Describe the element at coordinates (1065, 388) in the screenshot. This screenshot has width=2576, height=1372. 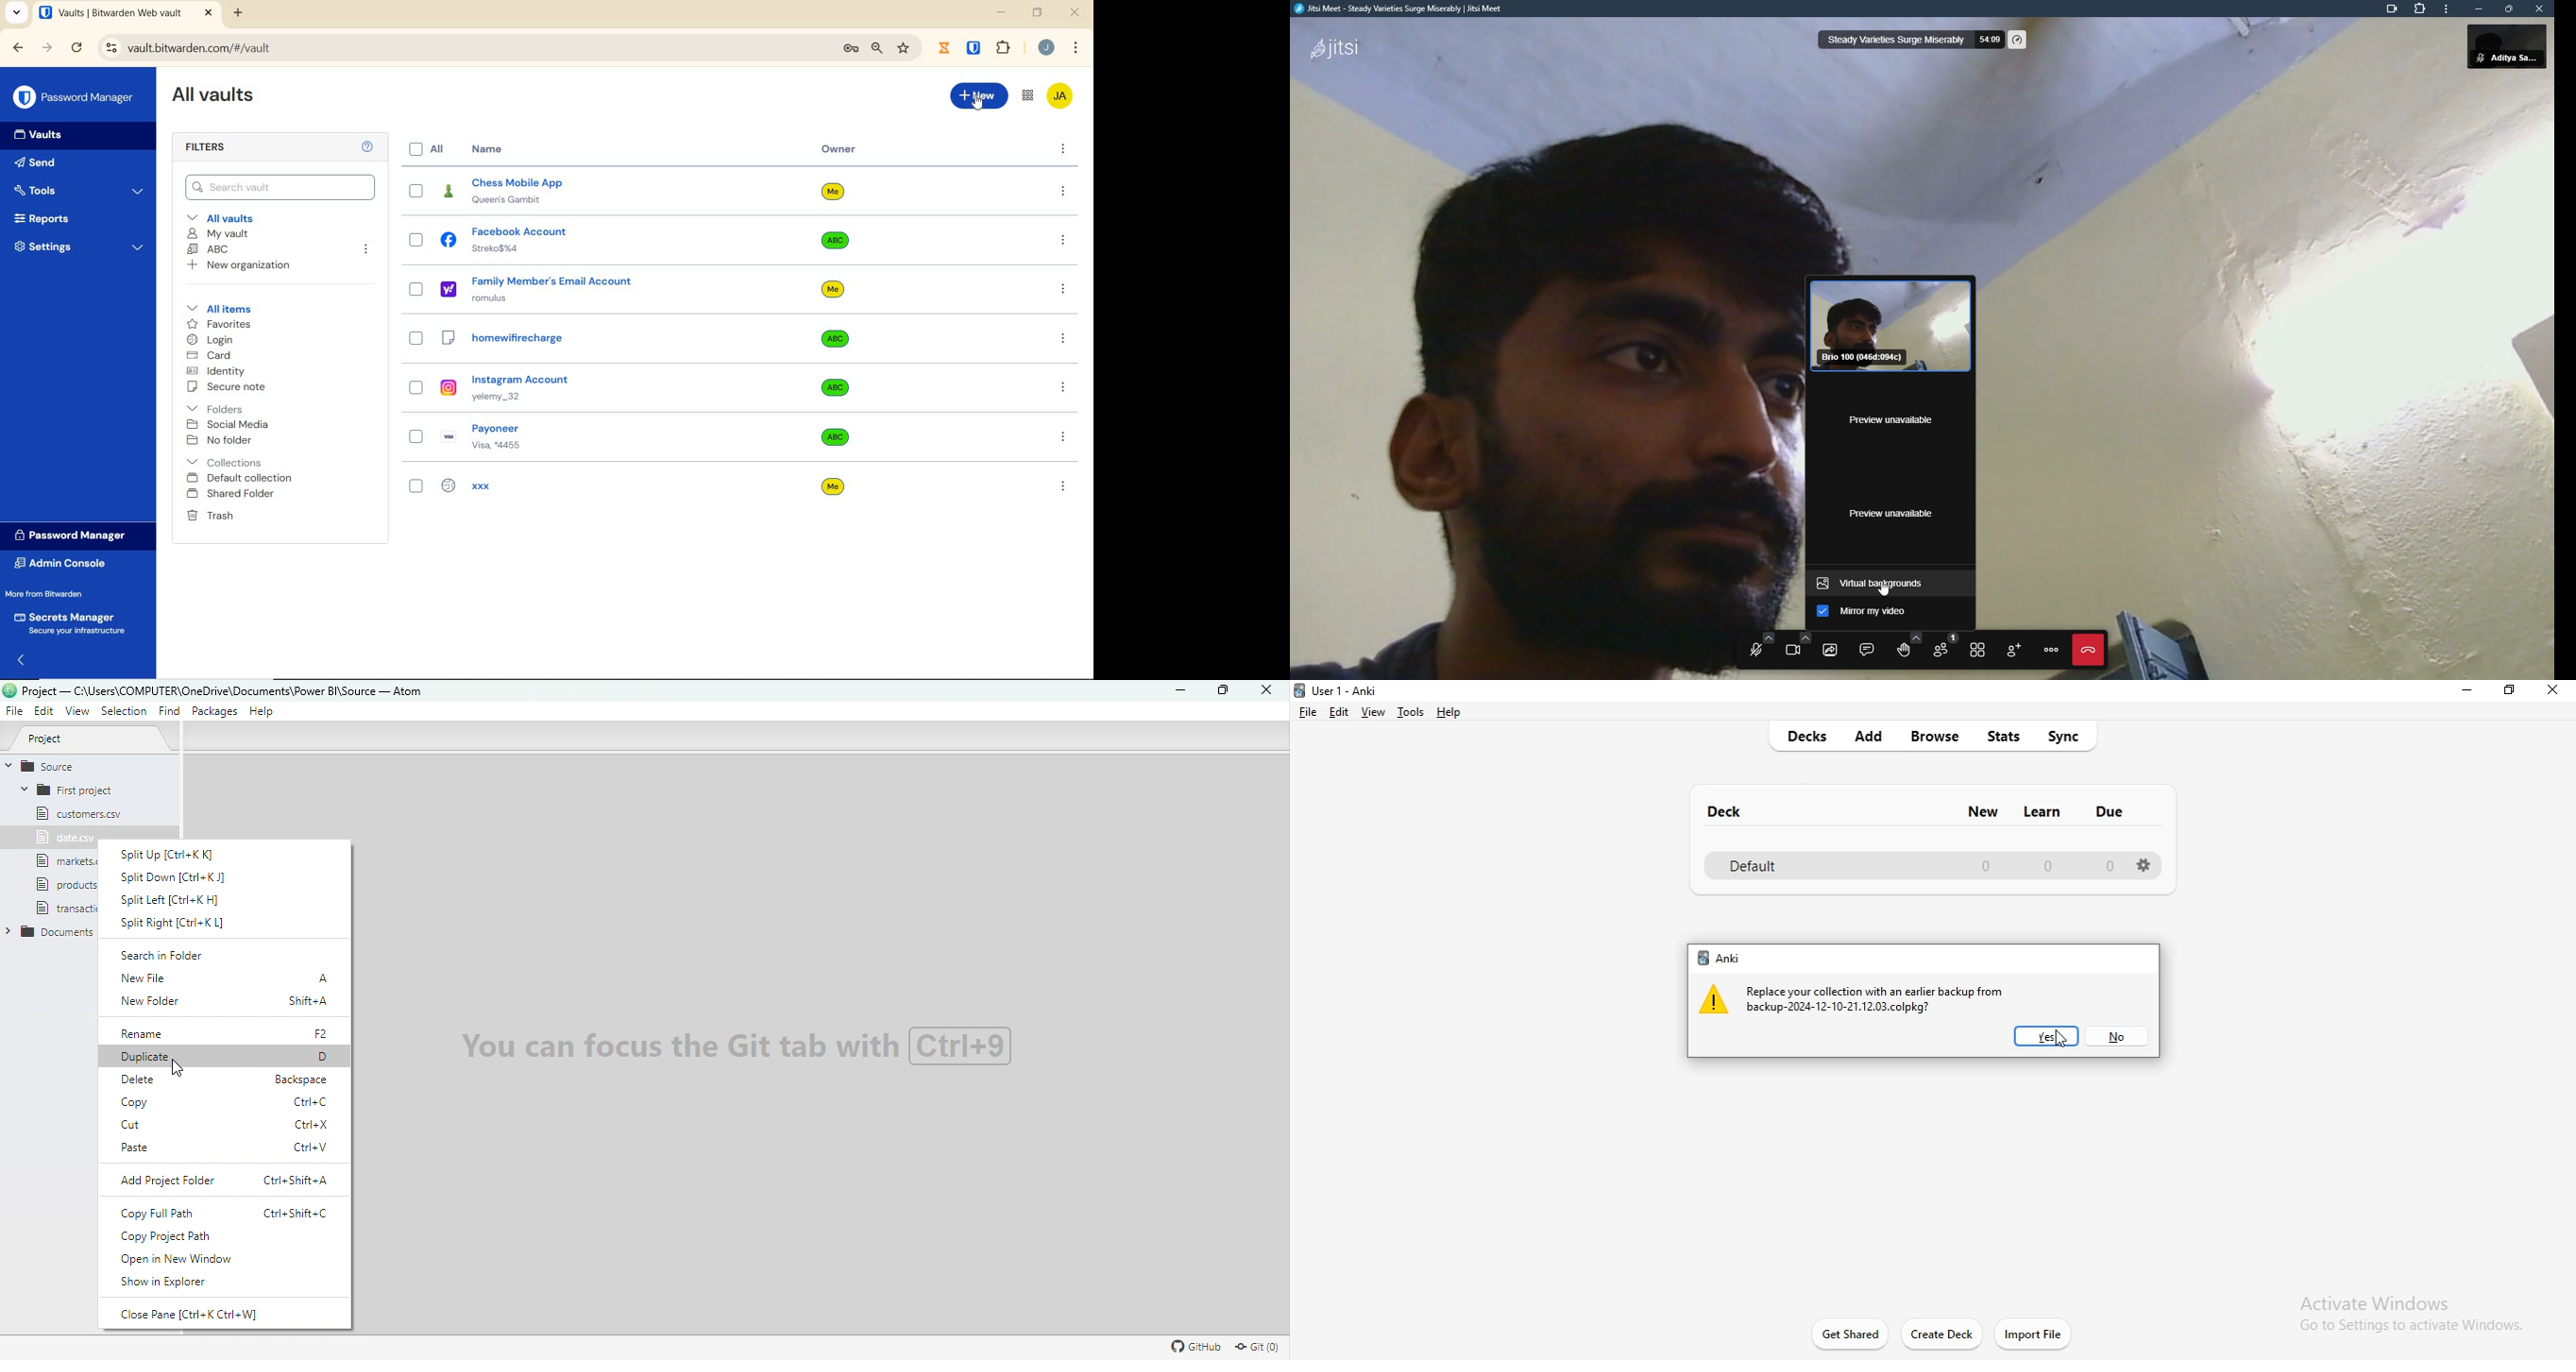
I see `more options` at that location.